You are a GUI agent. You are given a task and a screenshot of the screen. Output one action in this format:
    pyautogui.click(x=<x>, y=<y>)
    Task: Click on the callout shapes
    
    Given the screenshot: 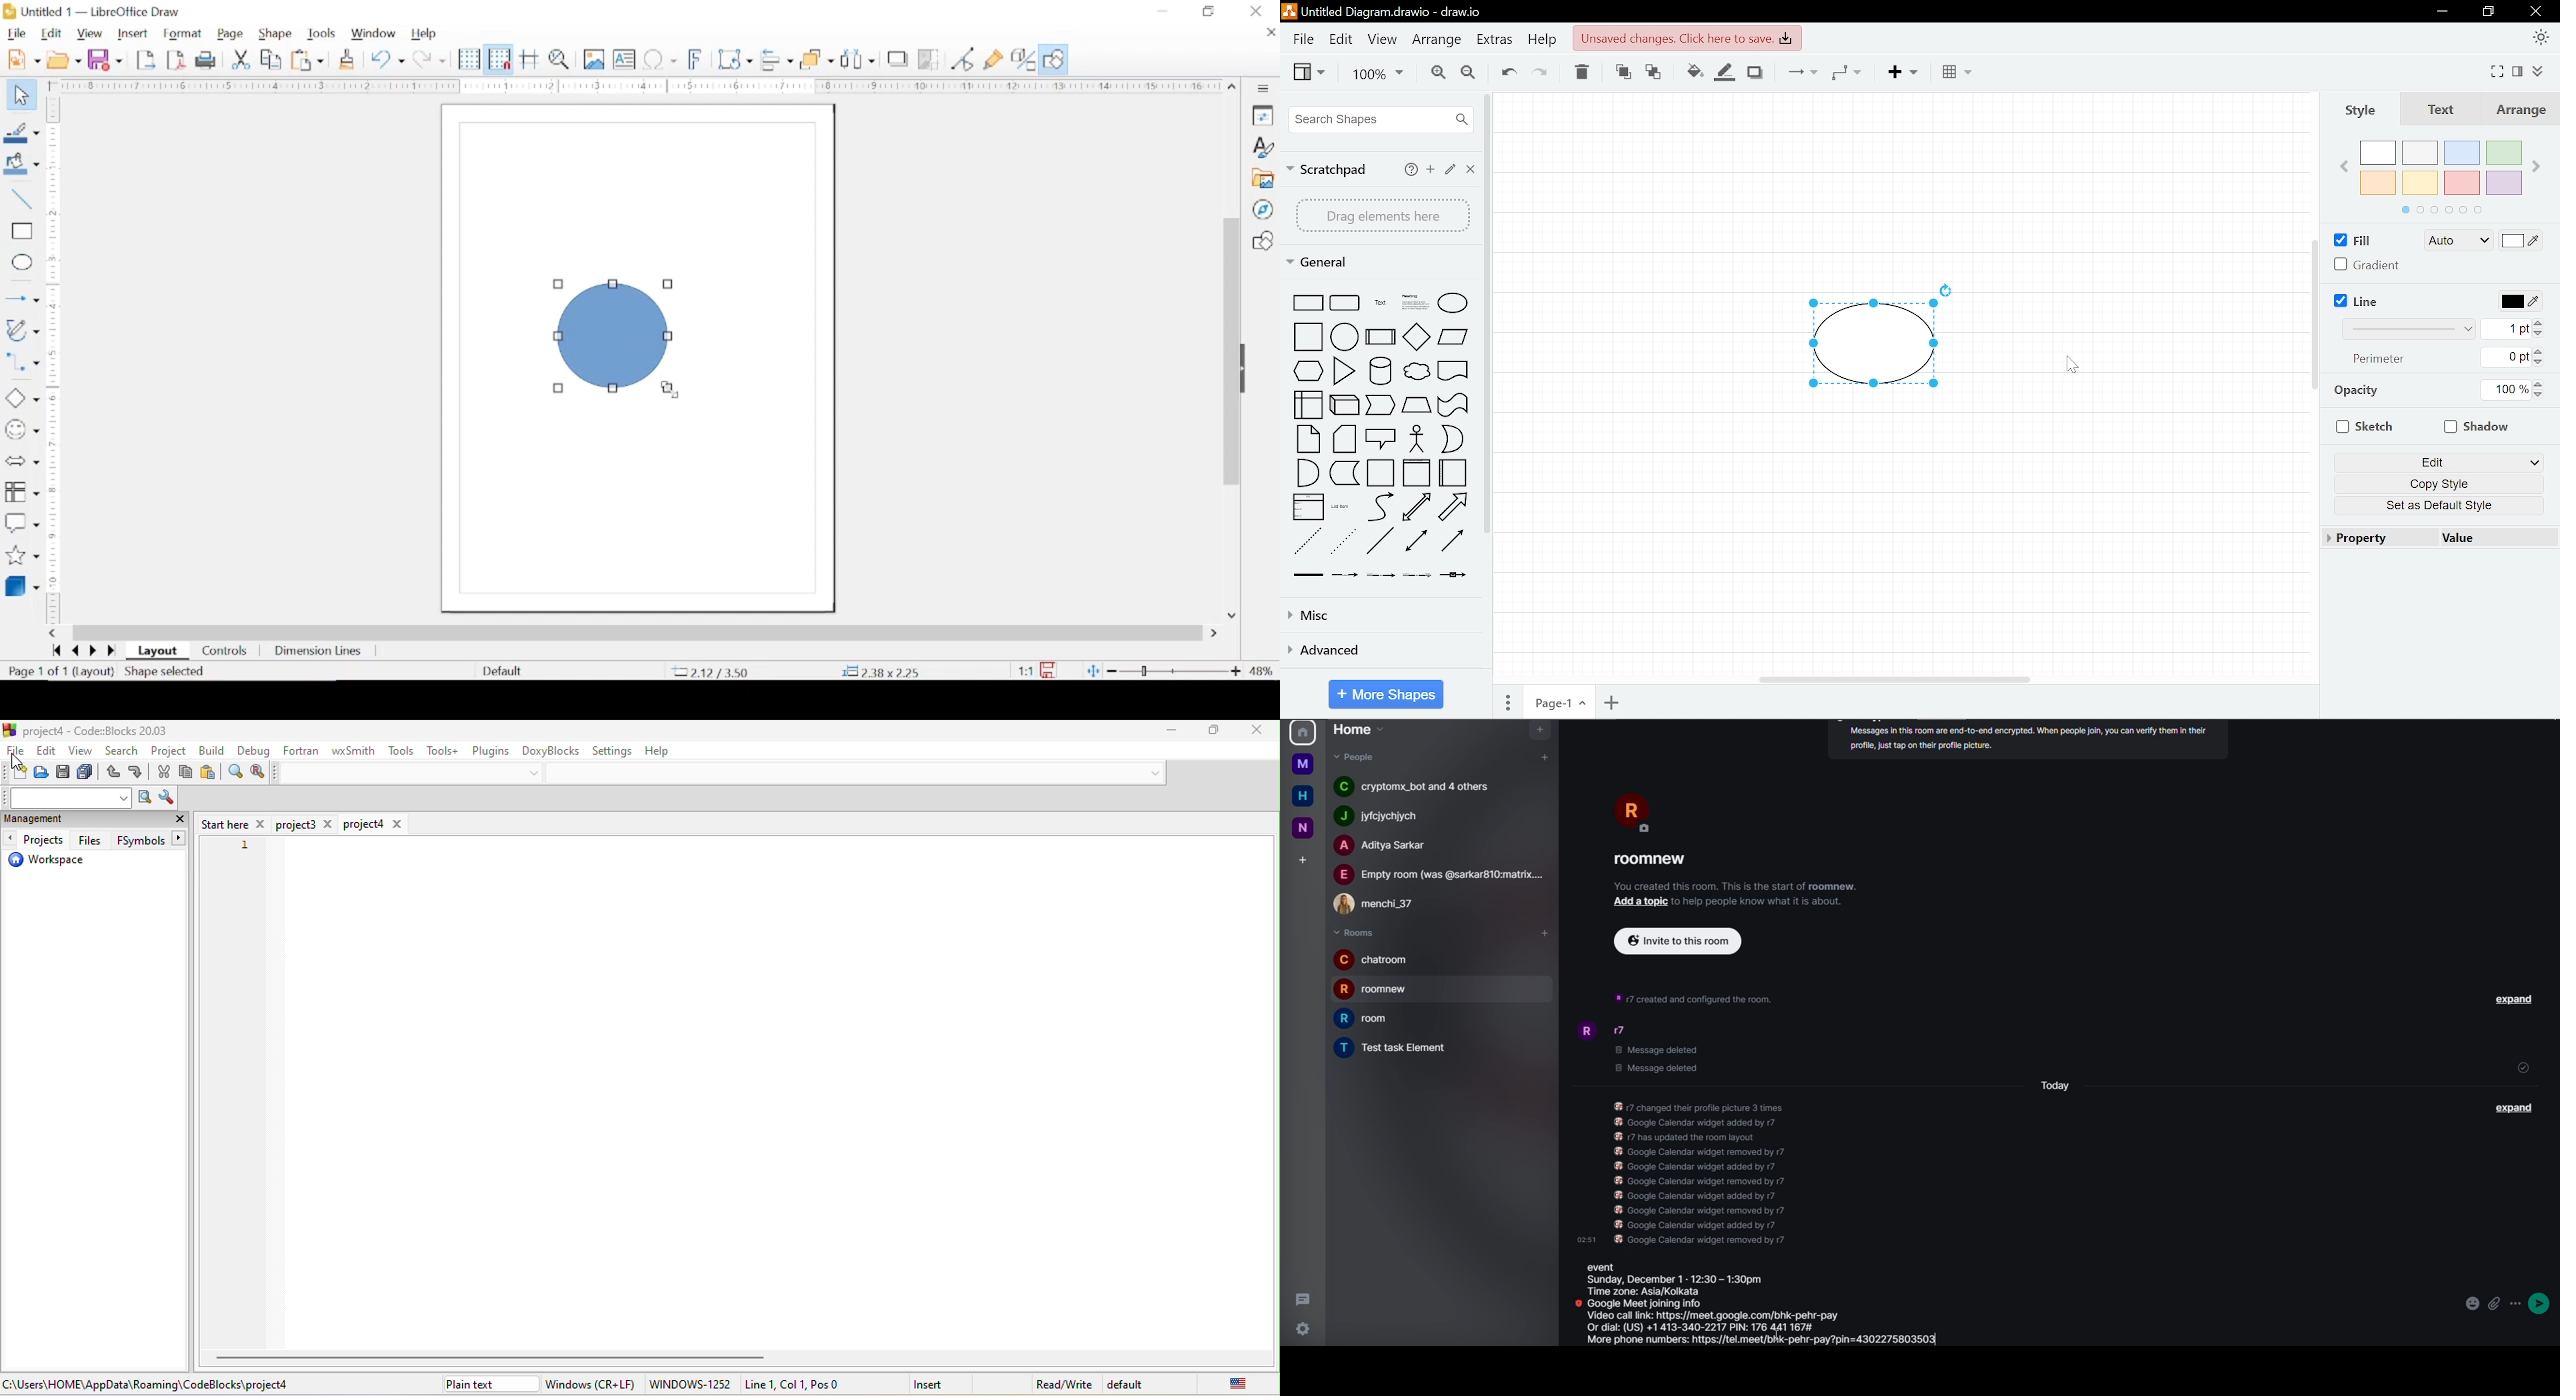 What is the action you would take?
    pyautogui.click(x=22, y=521)
    